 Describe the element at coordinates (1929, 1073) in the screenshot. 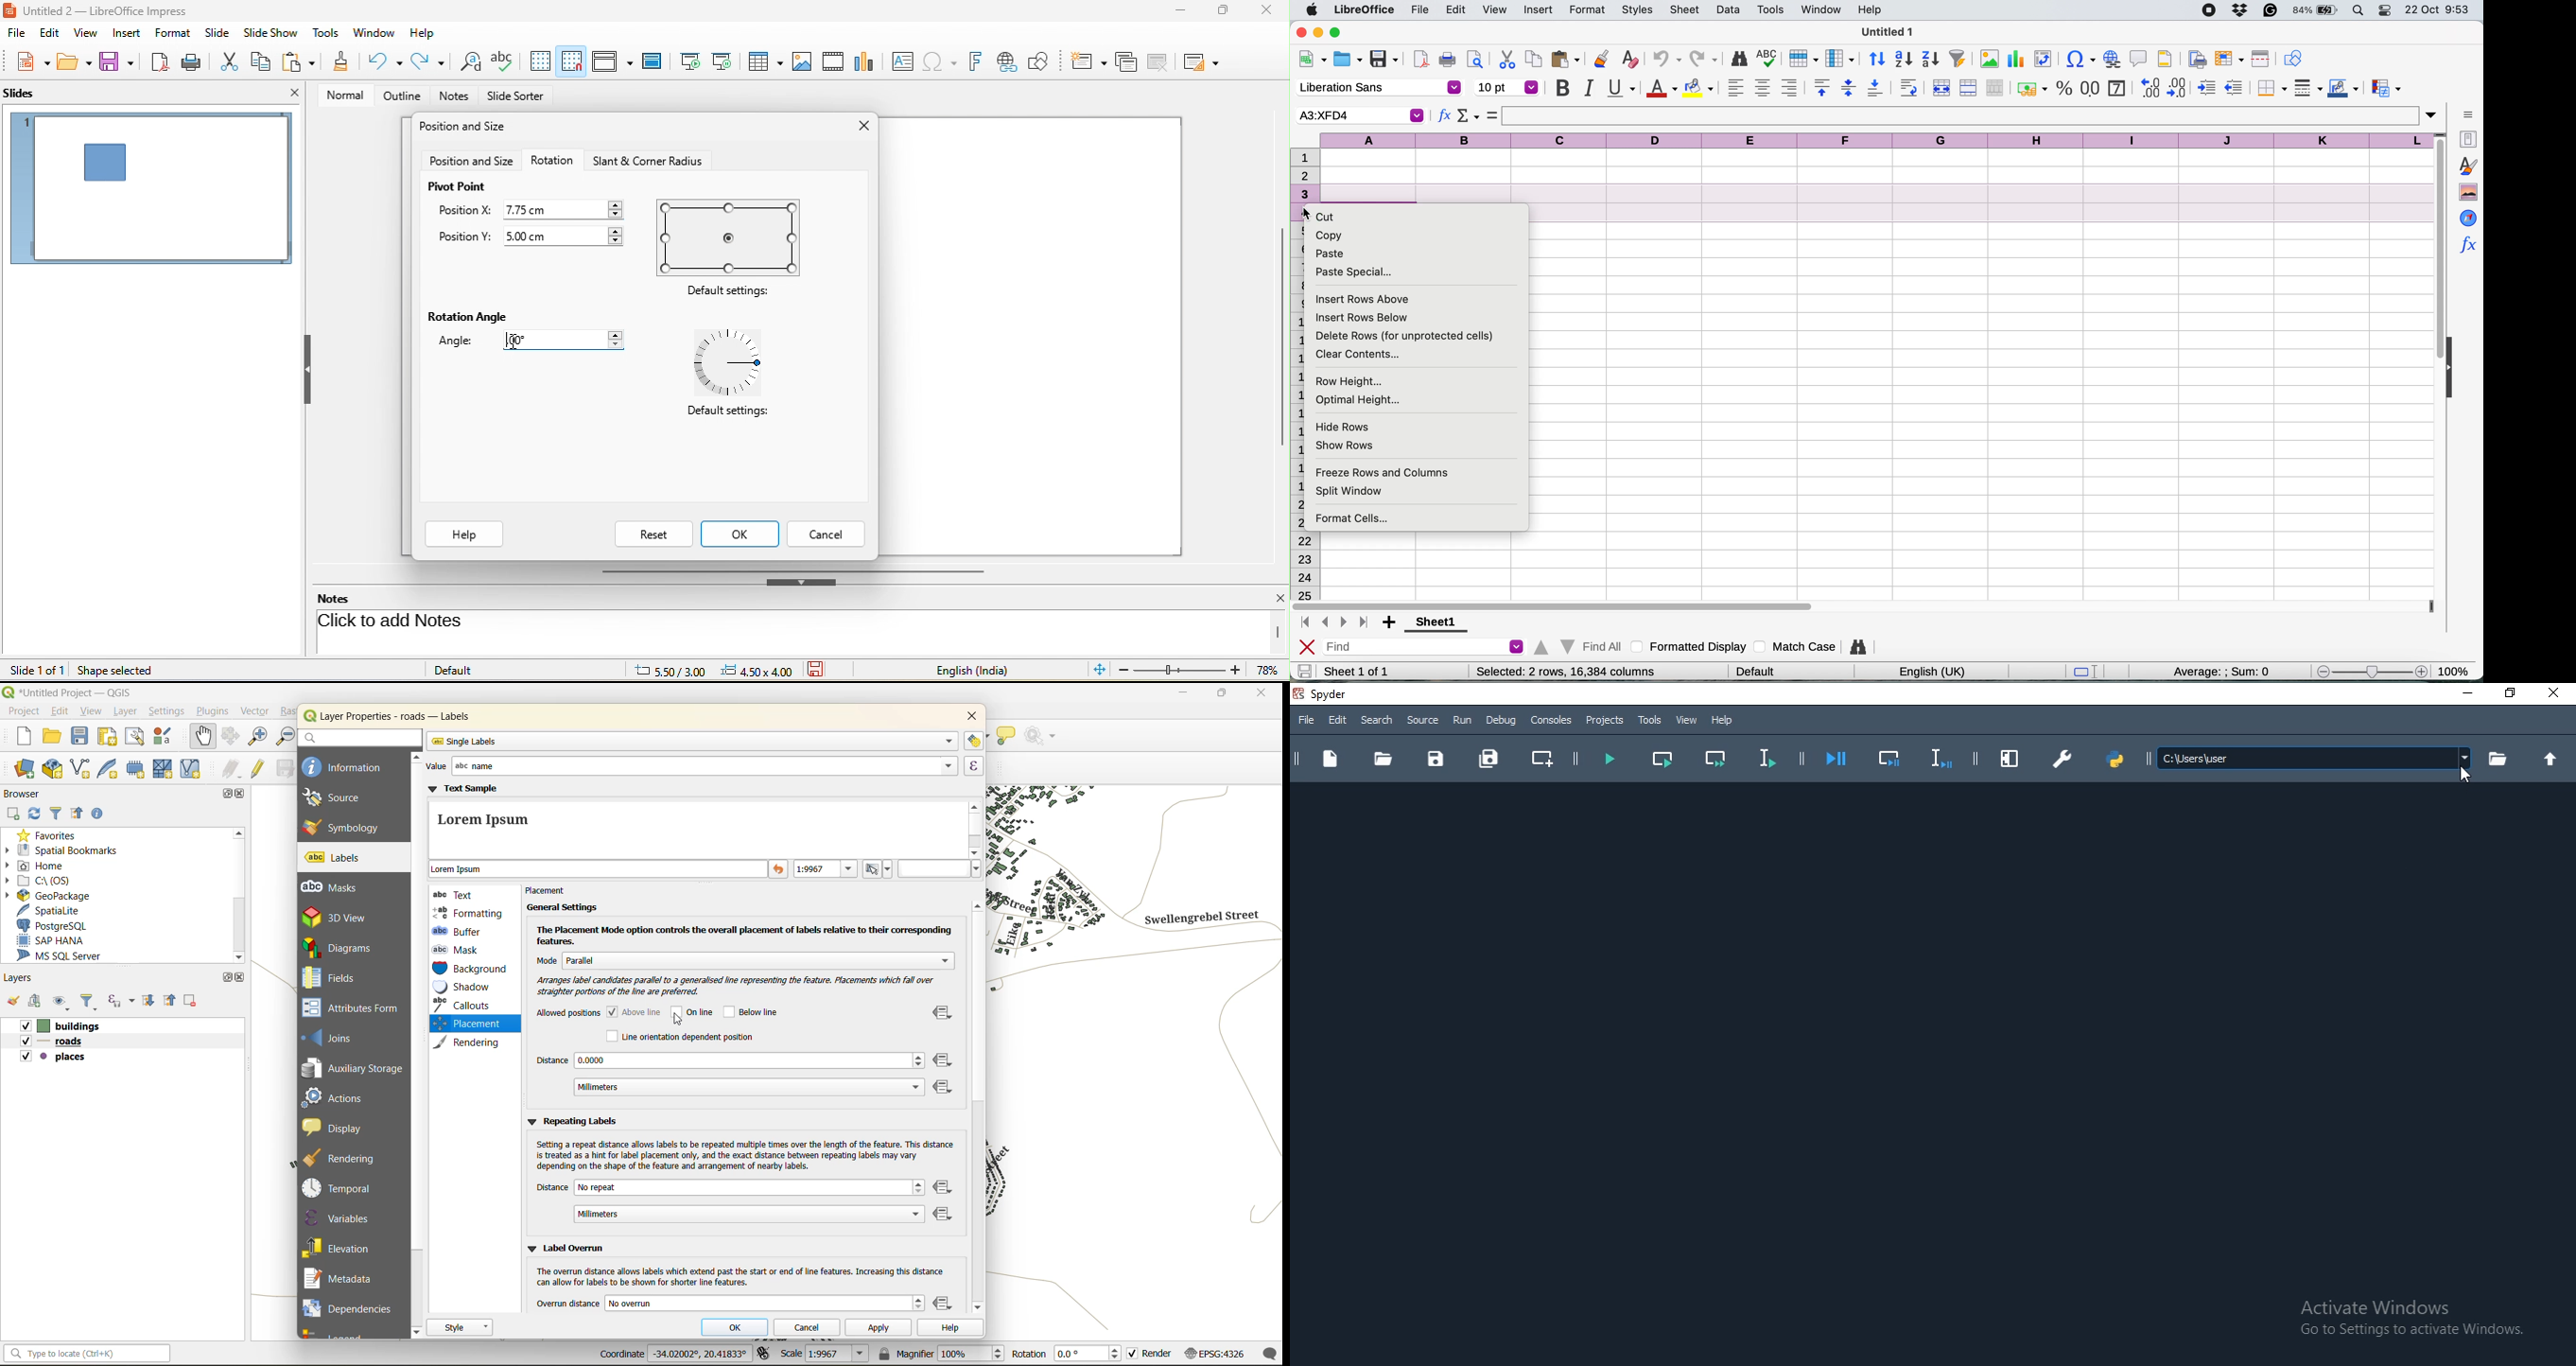

I see `Default Start Pane` at that location.